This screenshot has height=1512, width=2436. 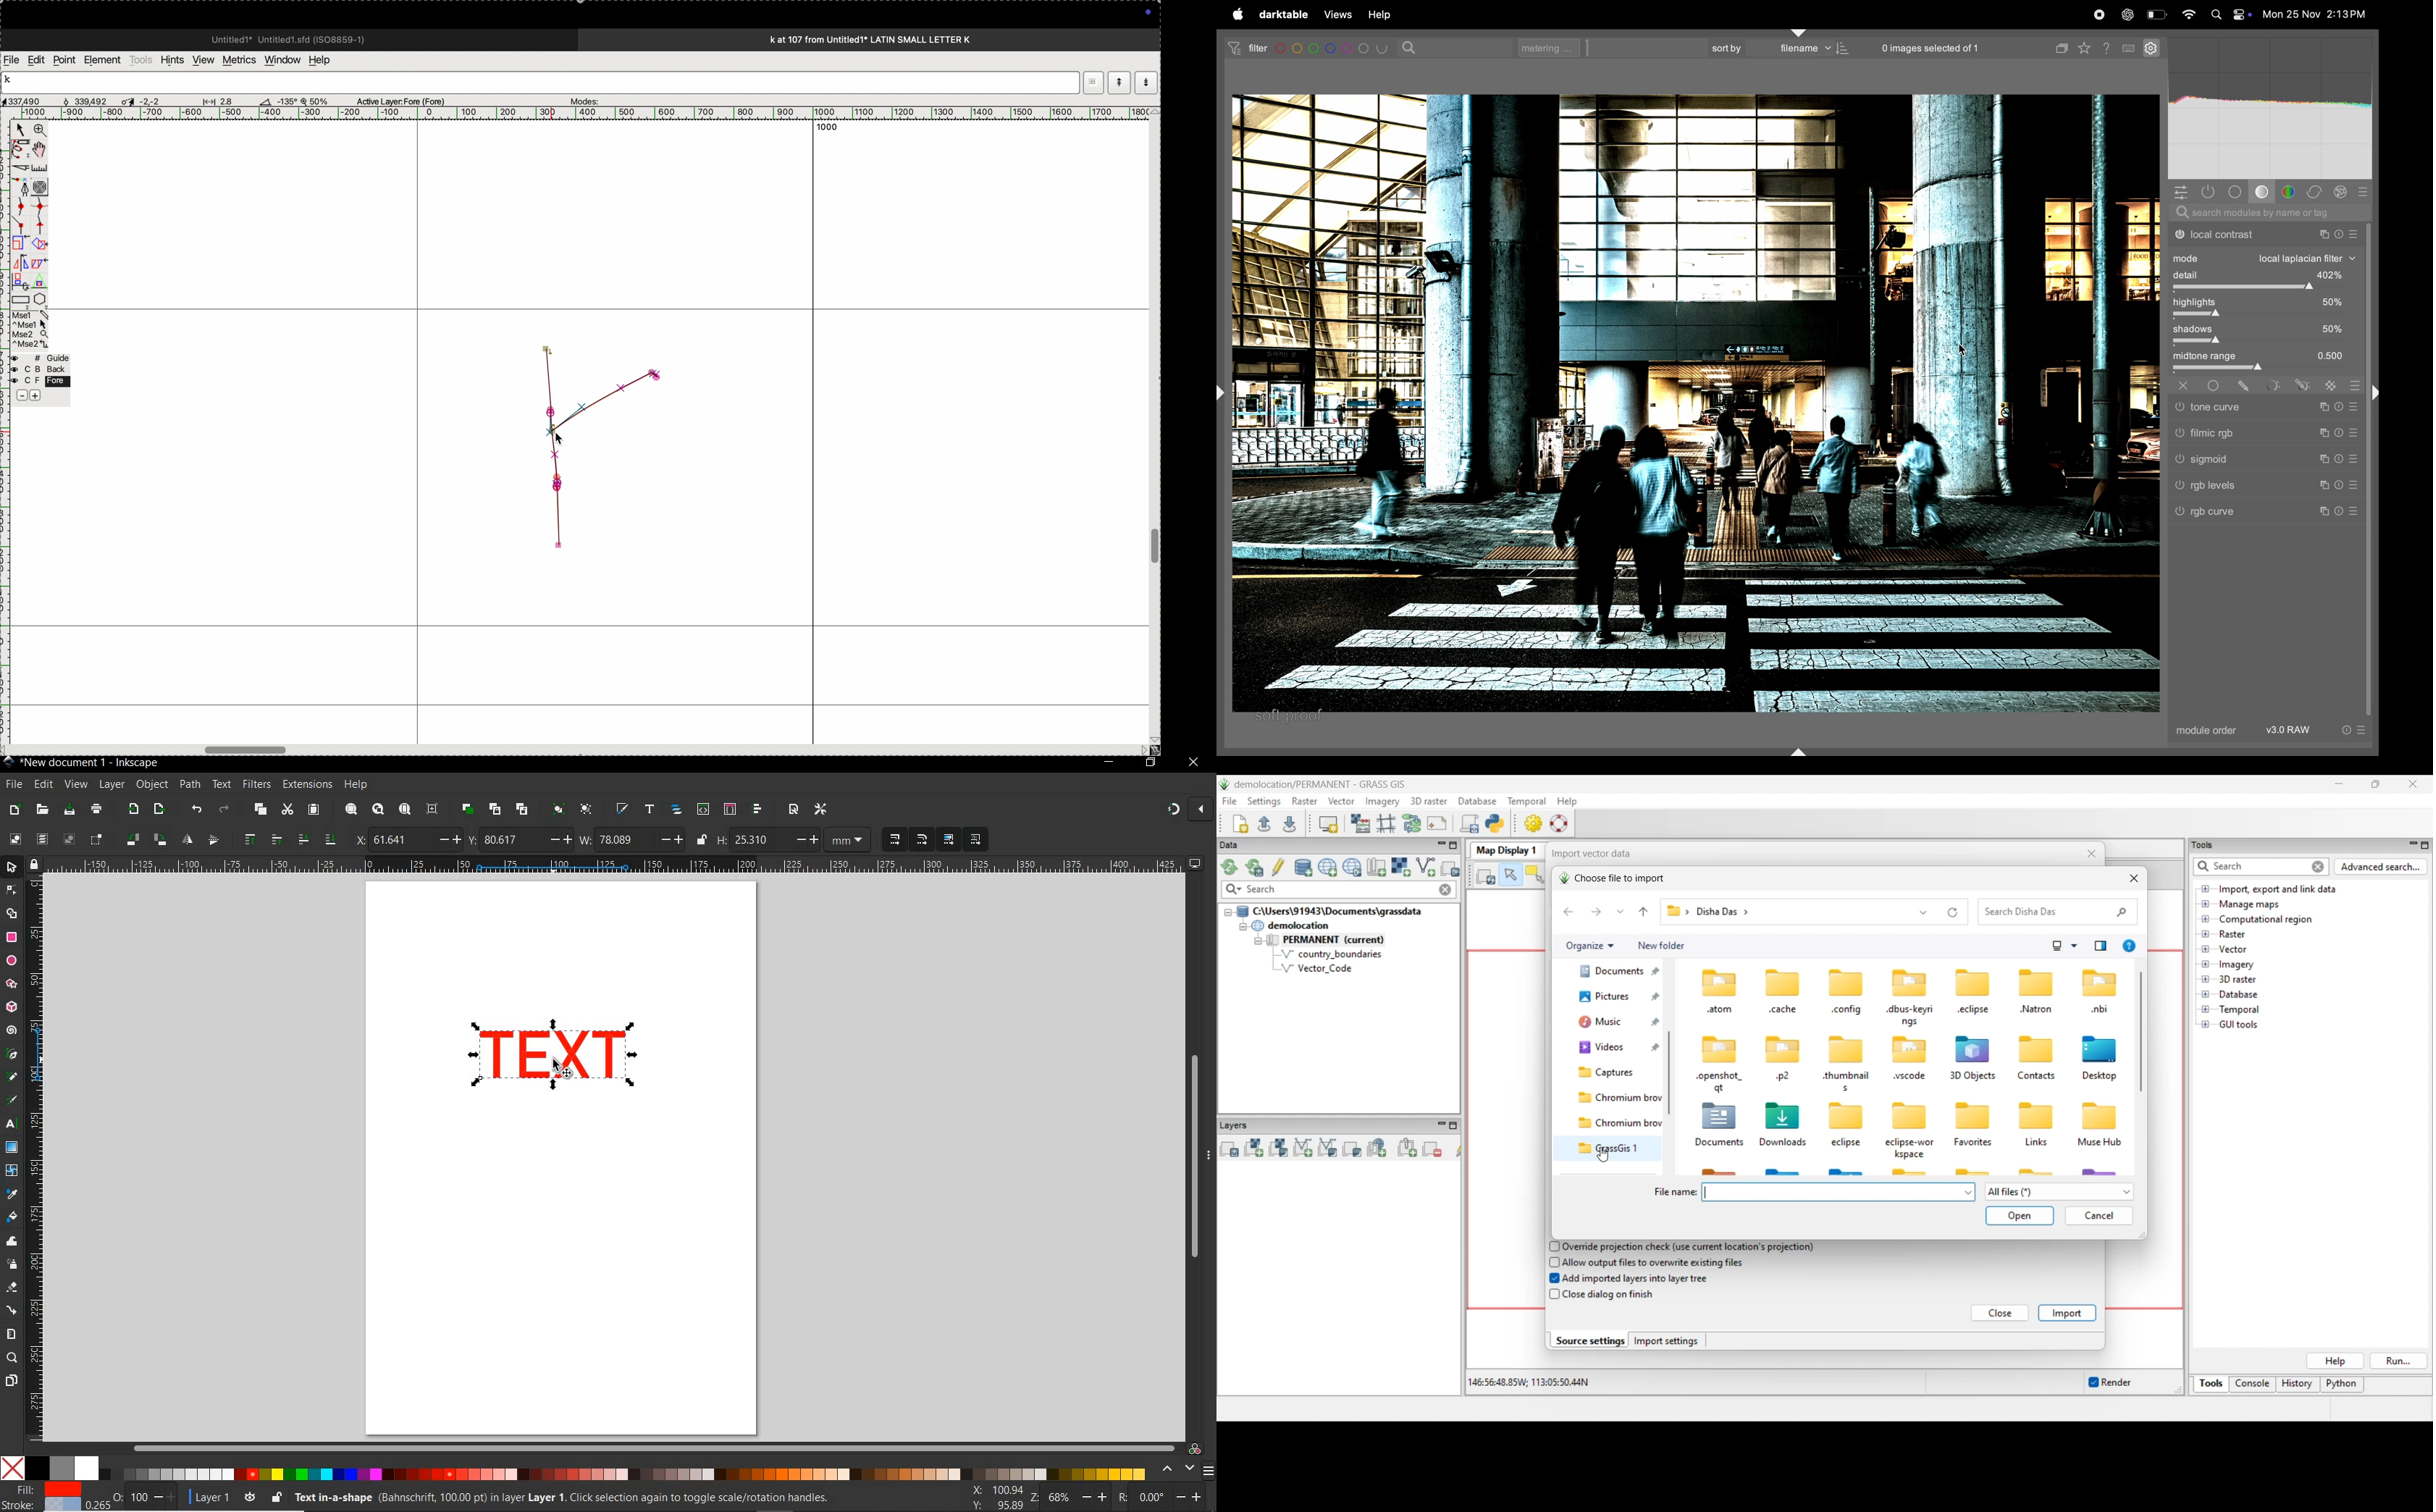 I want to click on shown activity, so click(x=2211, y=192).